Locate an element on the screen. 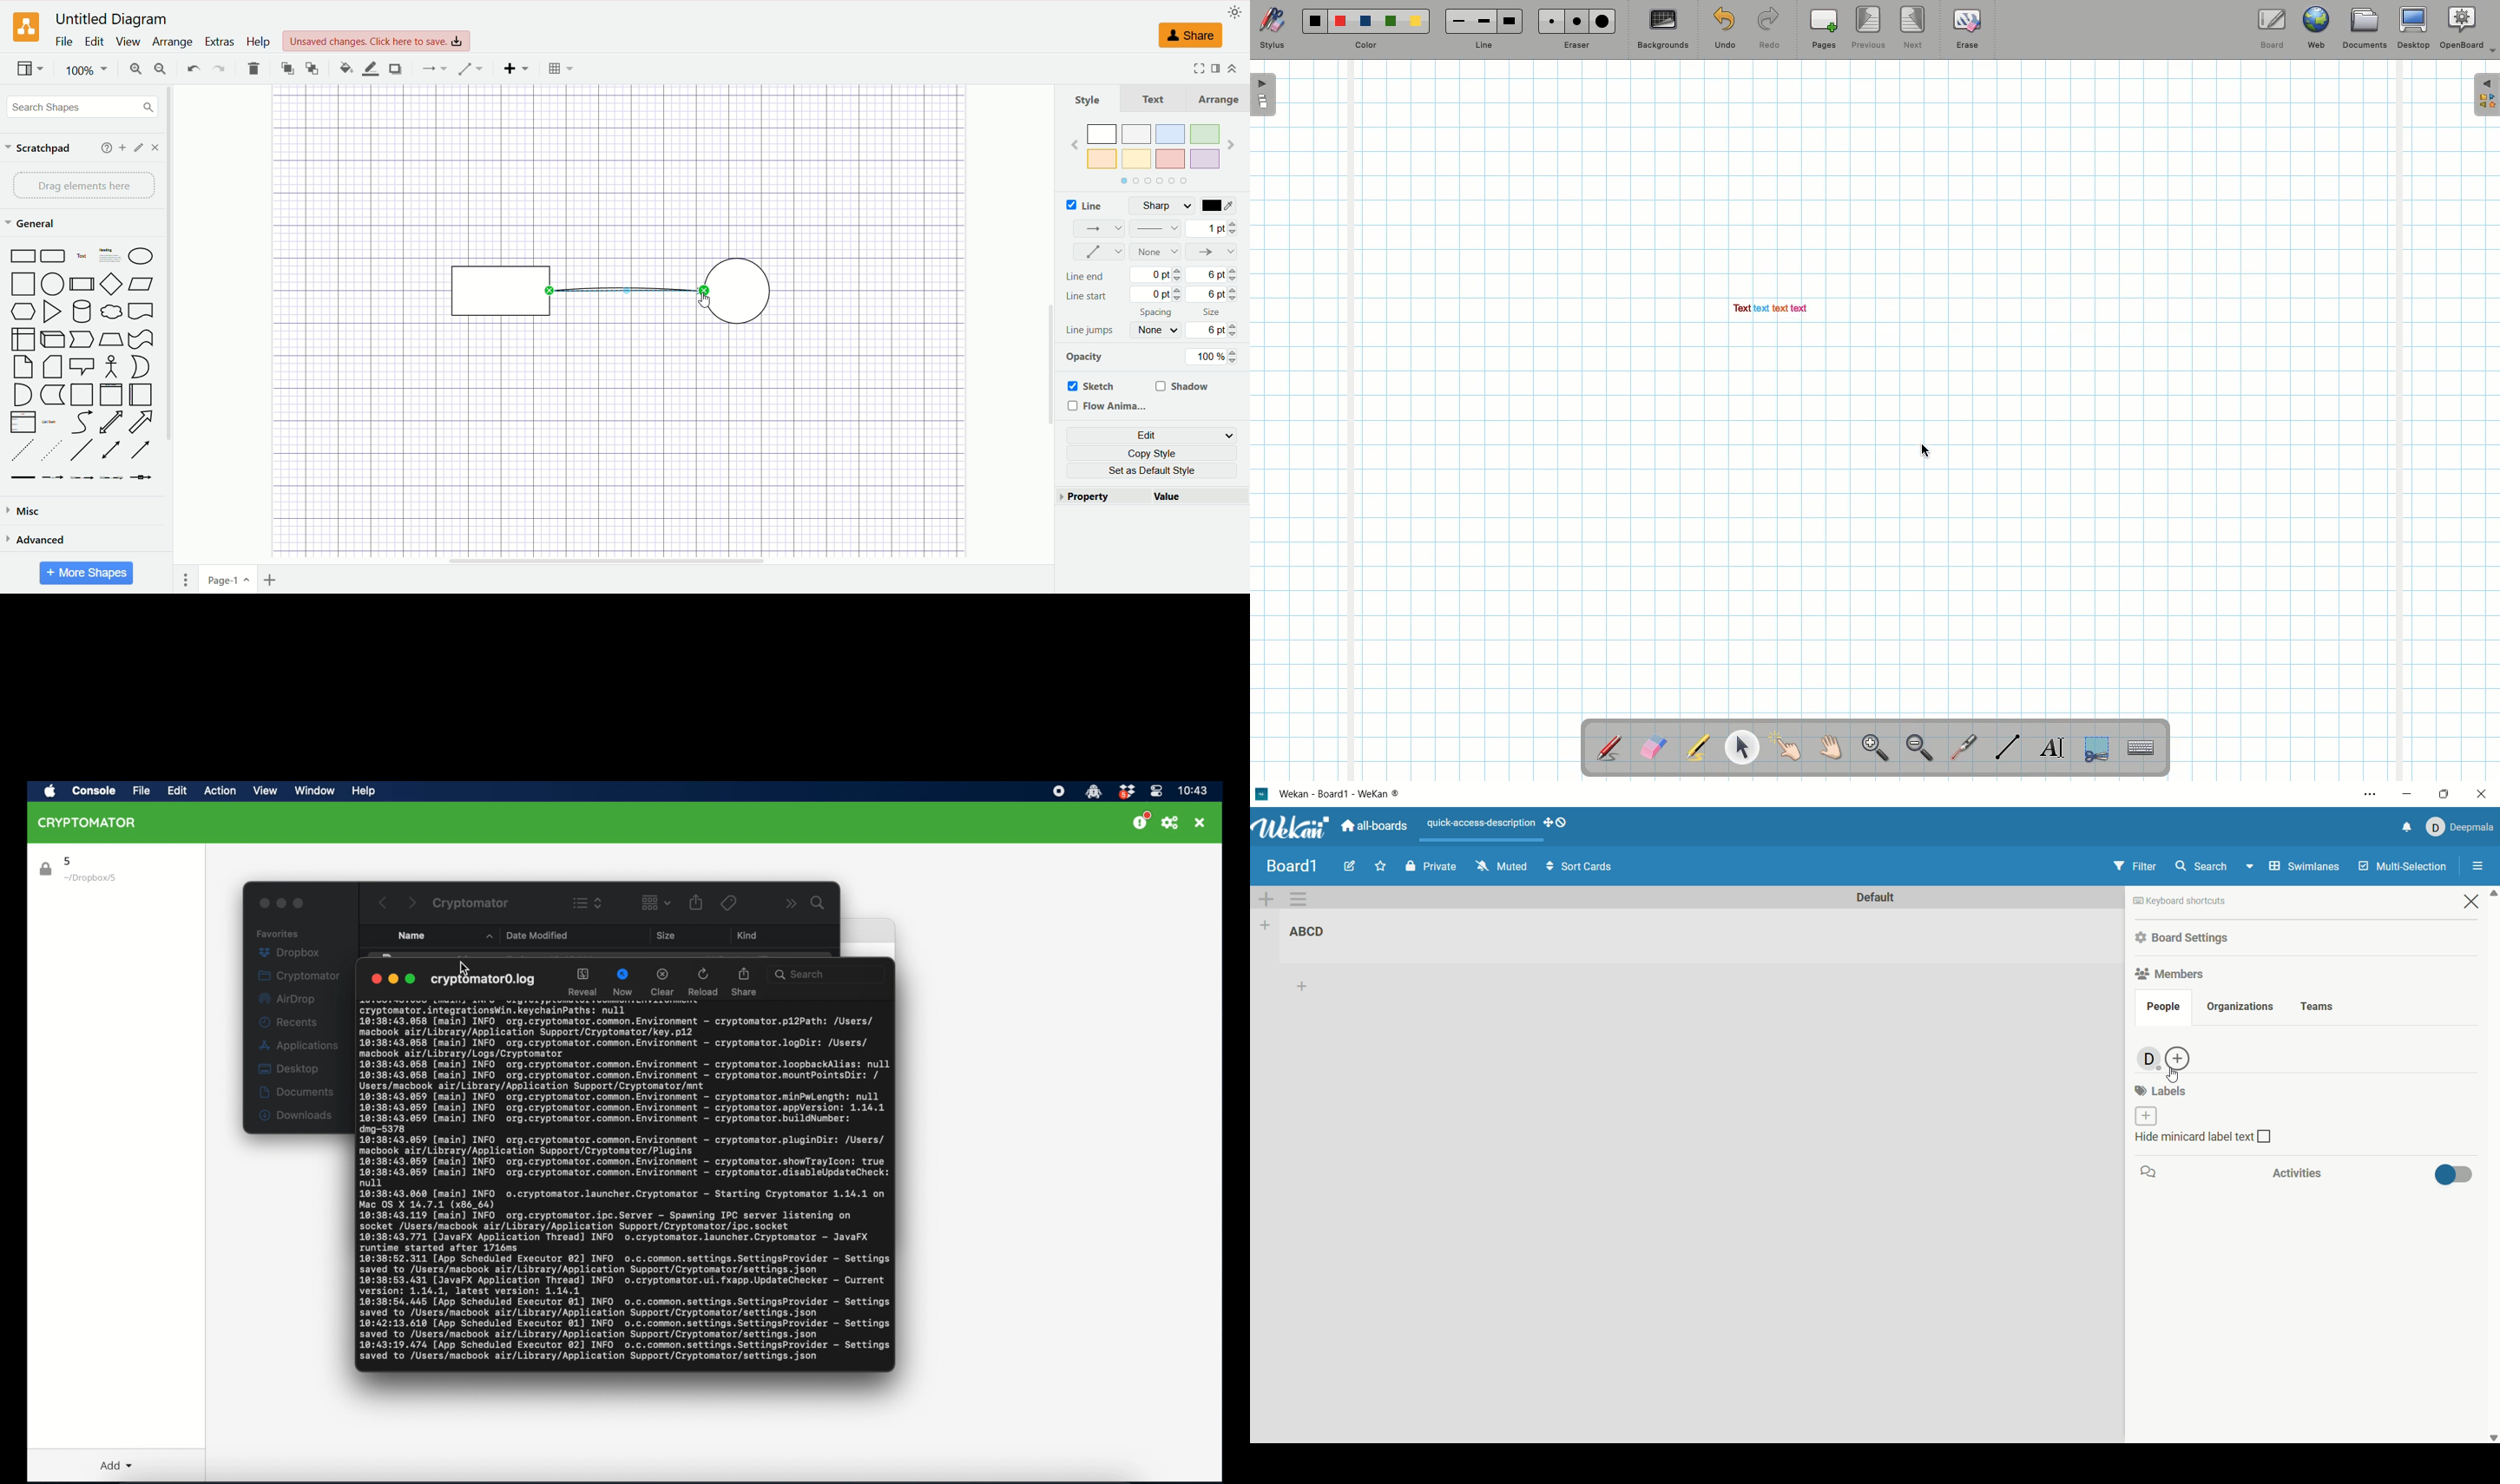  board settings is located at coordinates (2185, 939).